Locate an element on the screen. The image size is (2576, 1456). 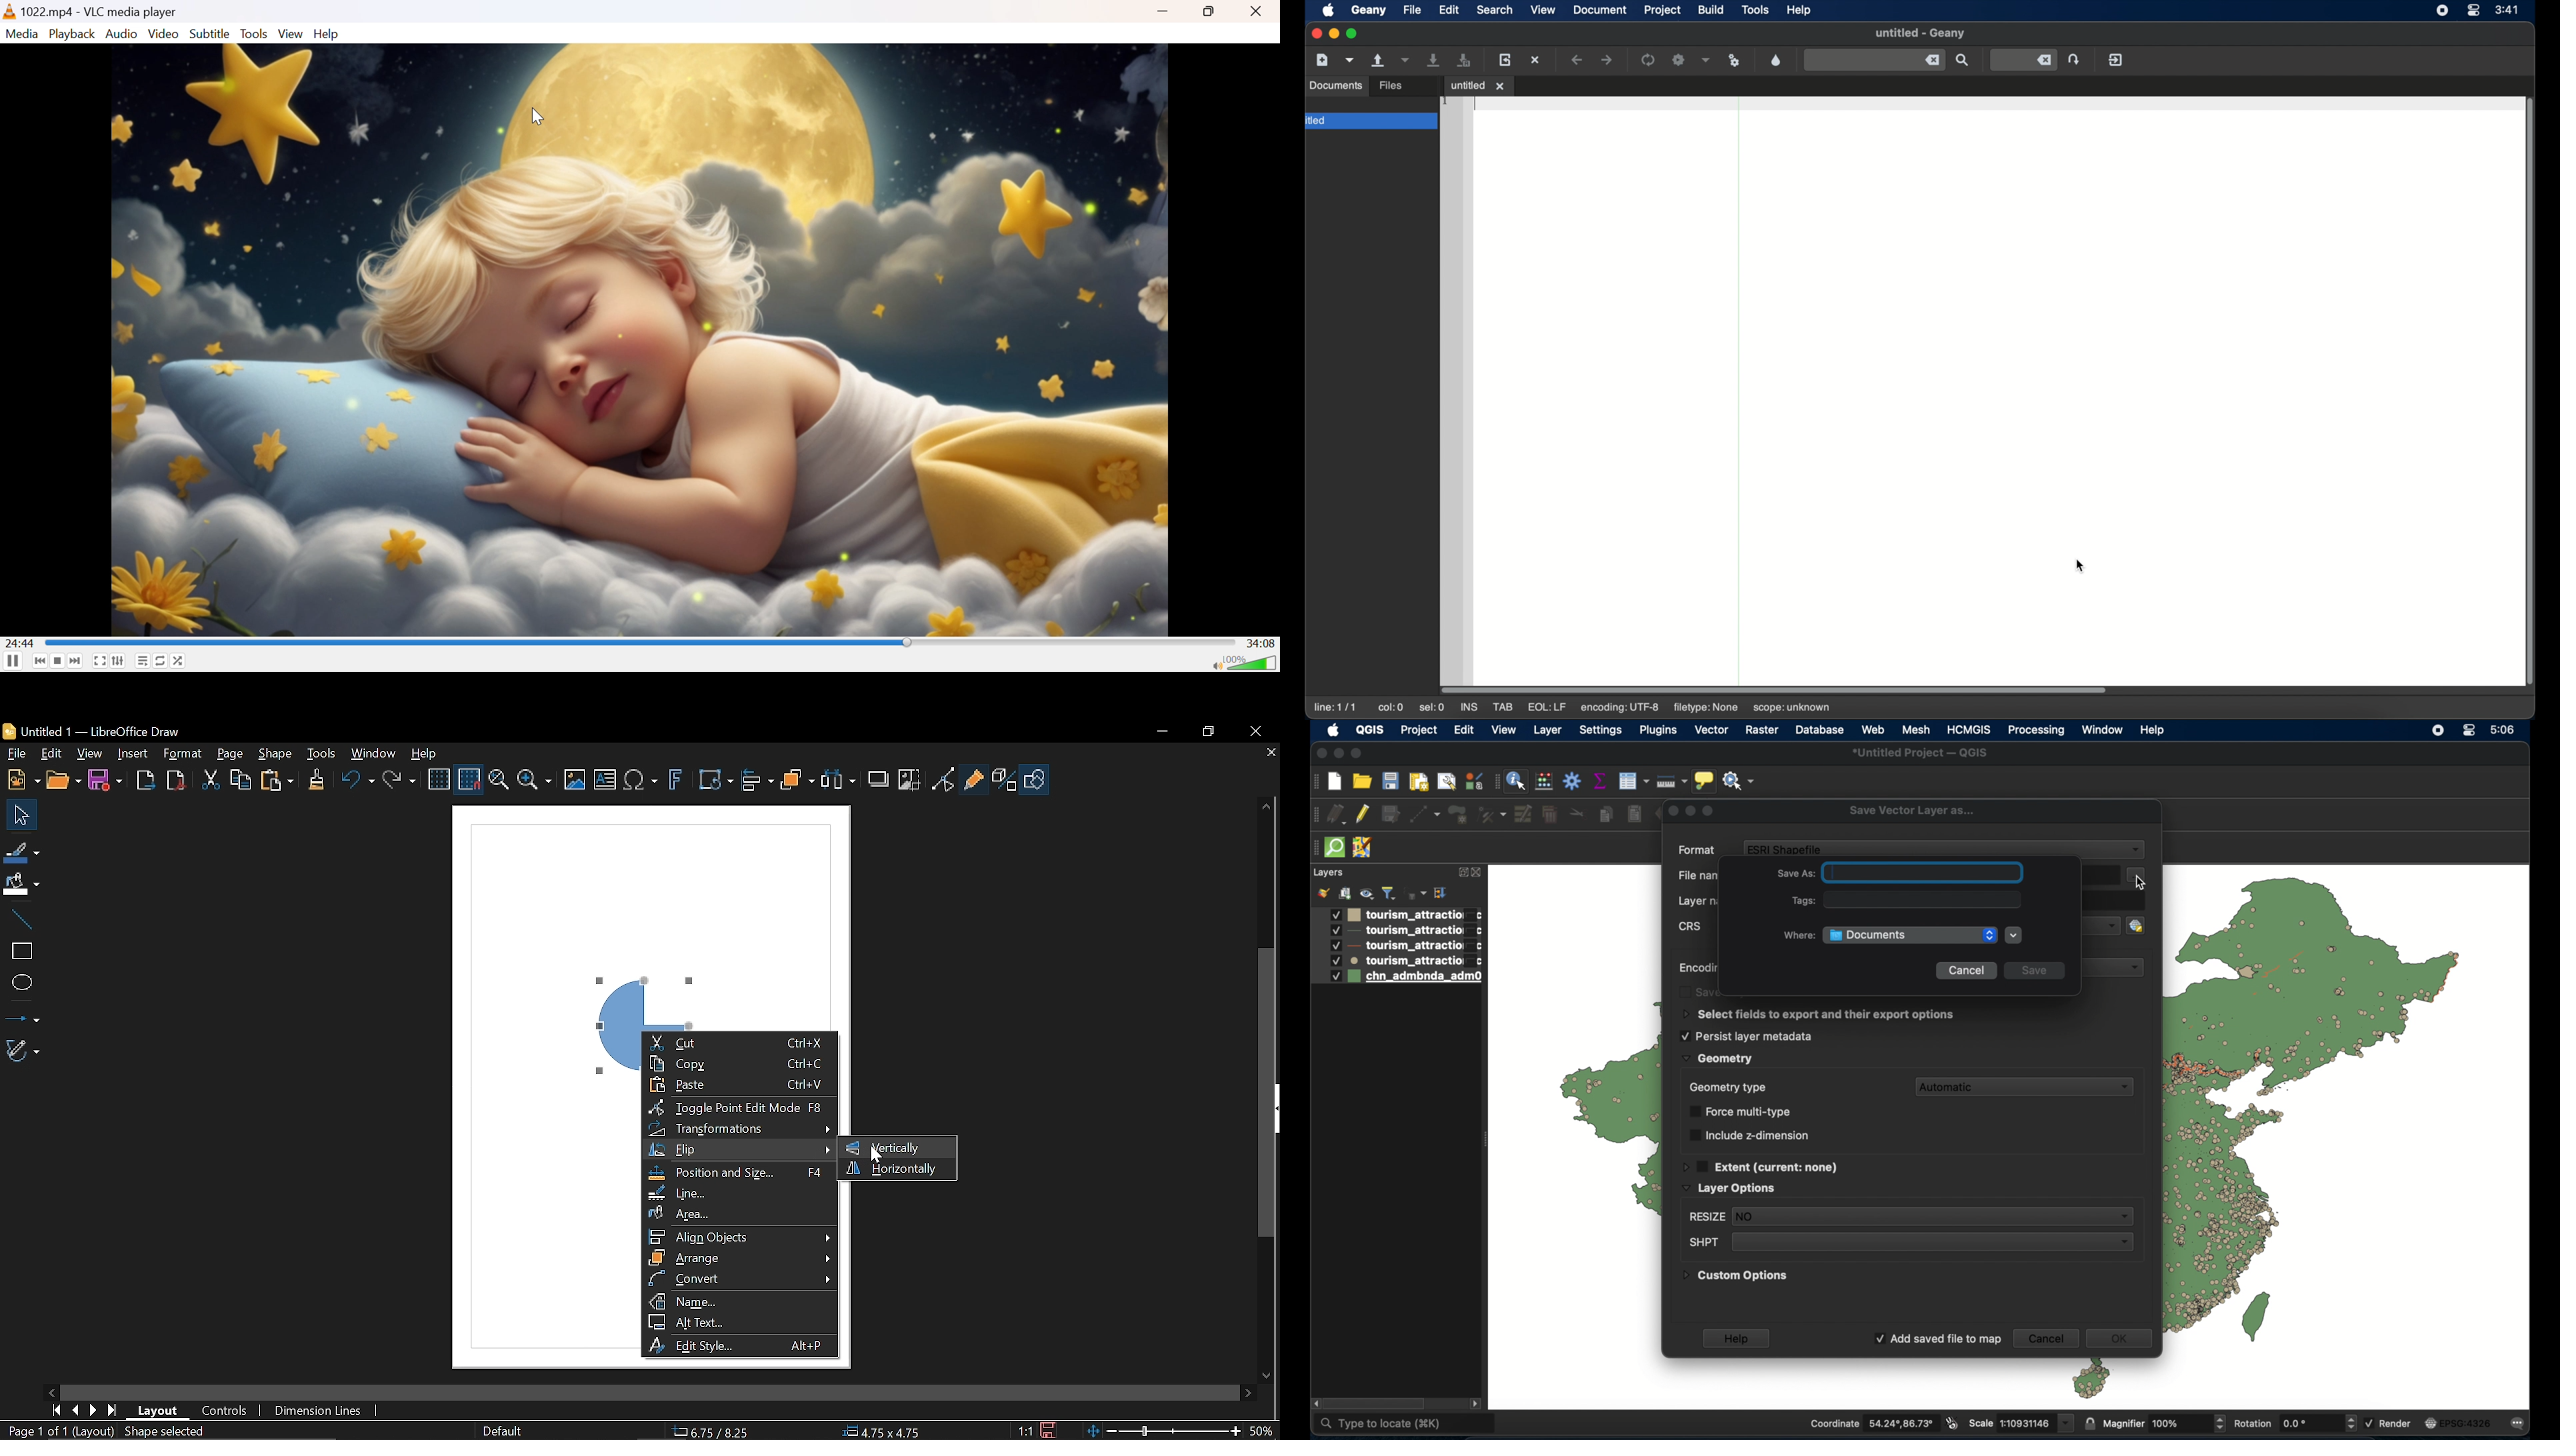
show map tips is located at coordinates (1705, 781).